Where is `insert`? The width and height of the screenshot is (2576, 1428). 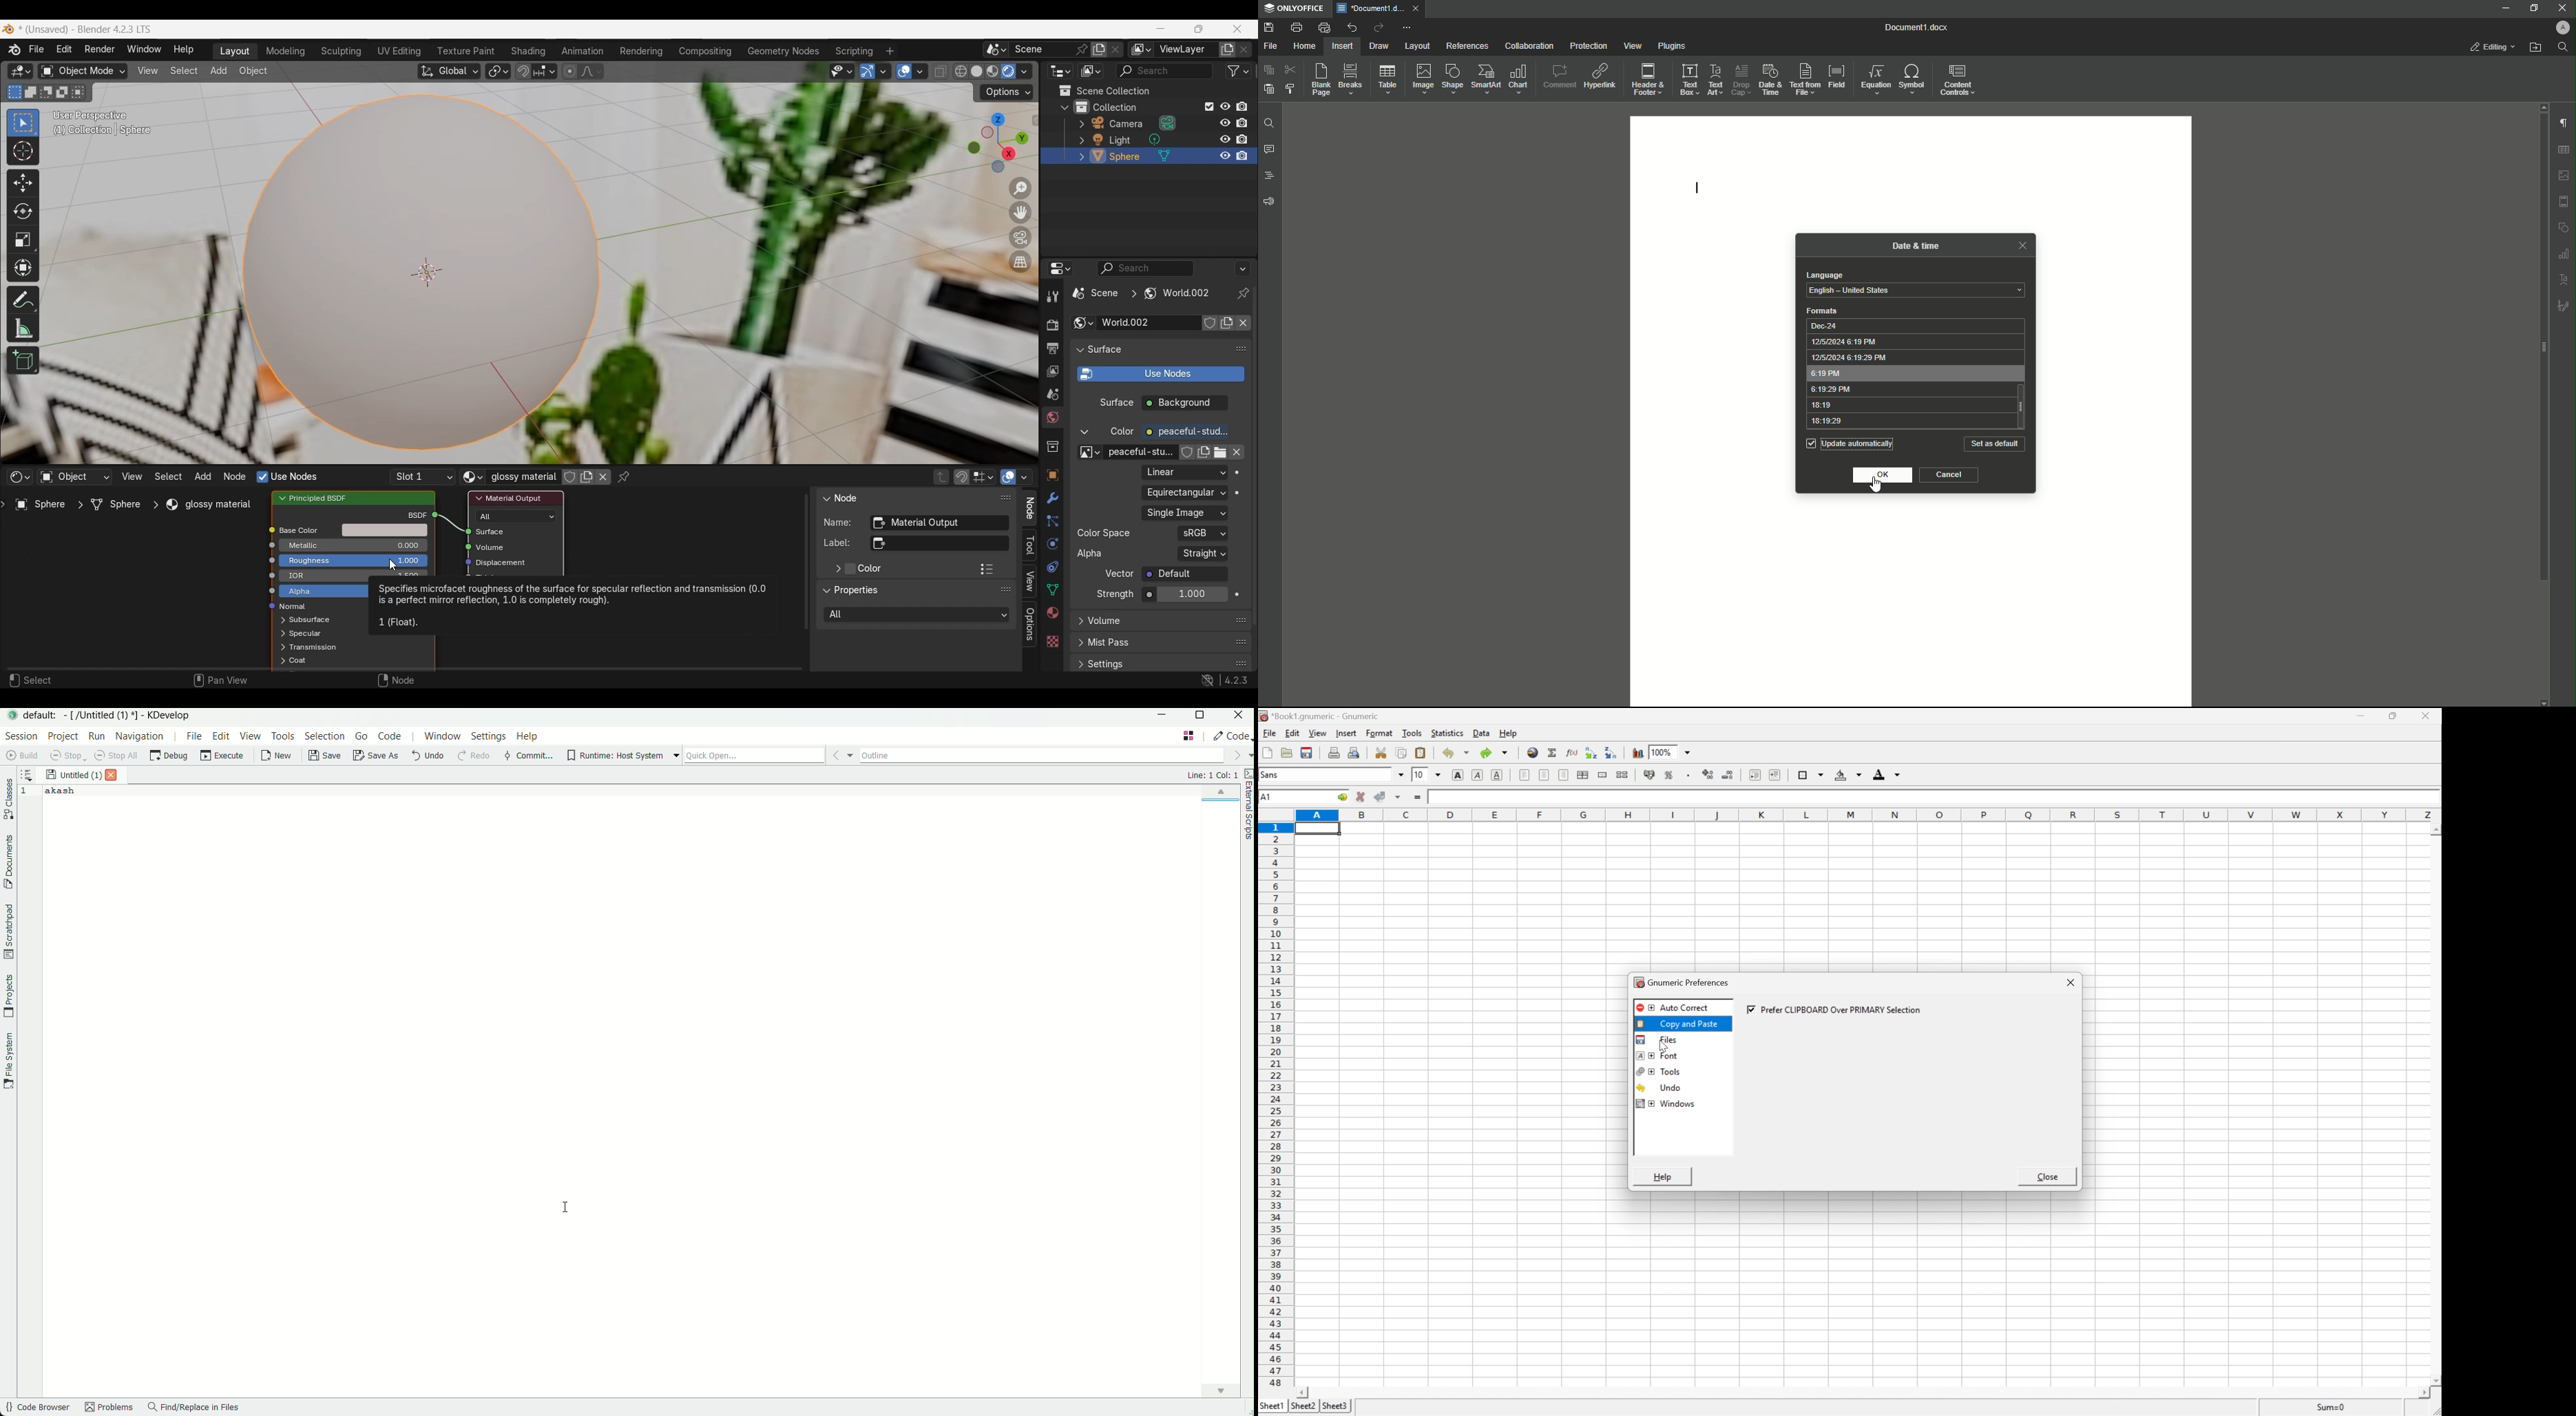 insert is located at coordinates (1347, 733).